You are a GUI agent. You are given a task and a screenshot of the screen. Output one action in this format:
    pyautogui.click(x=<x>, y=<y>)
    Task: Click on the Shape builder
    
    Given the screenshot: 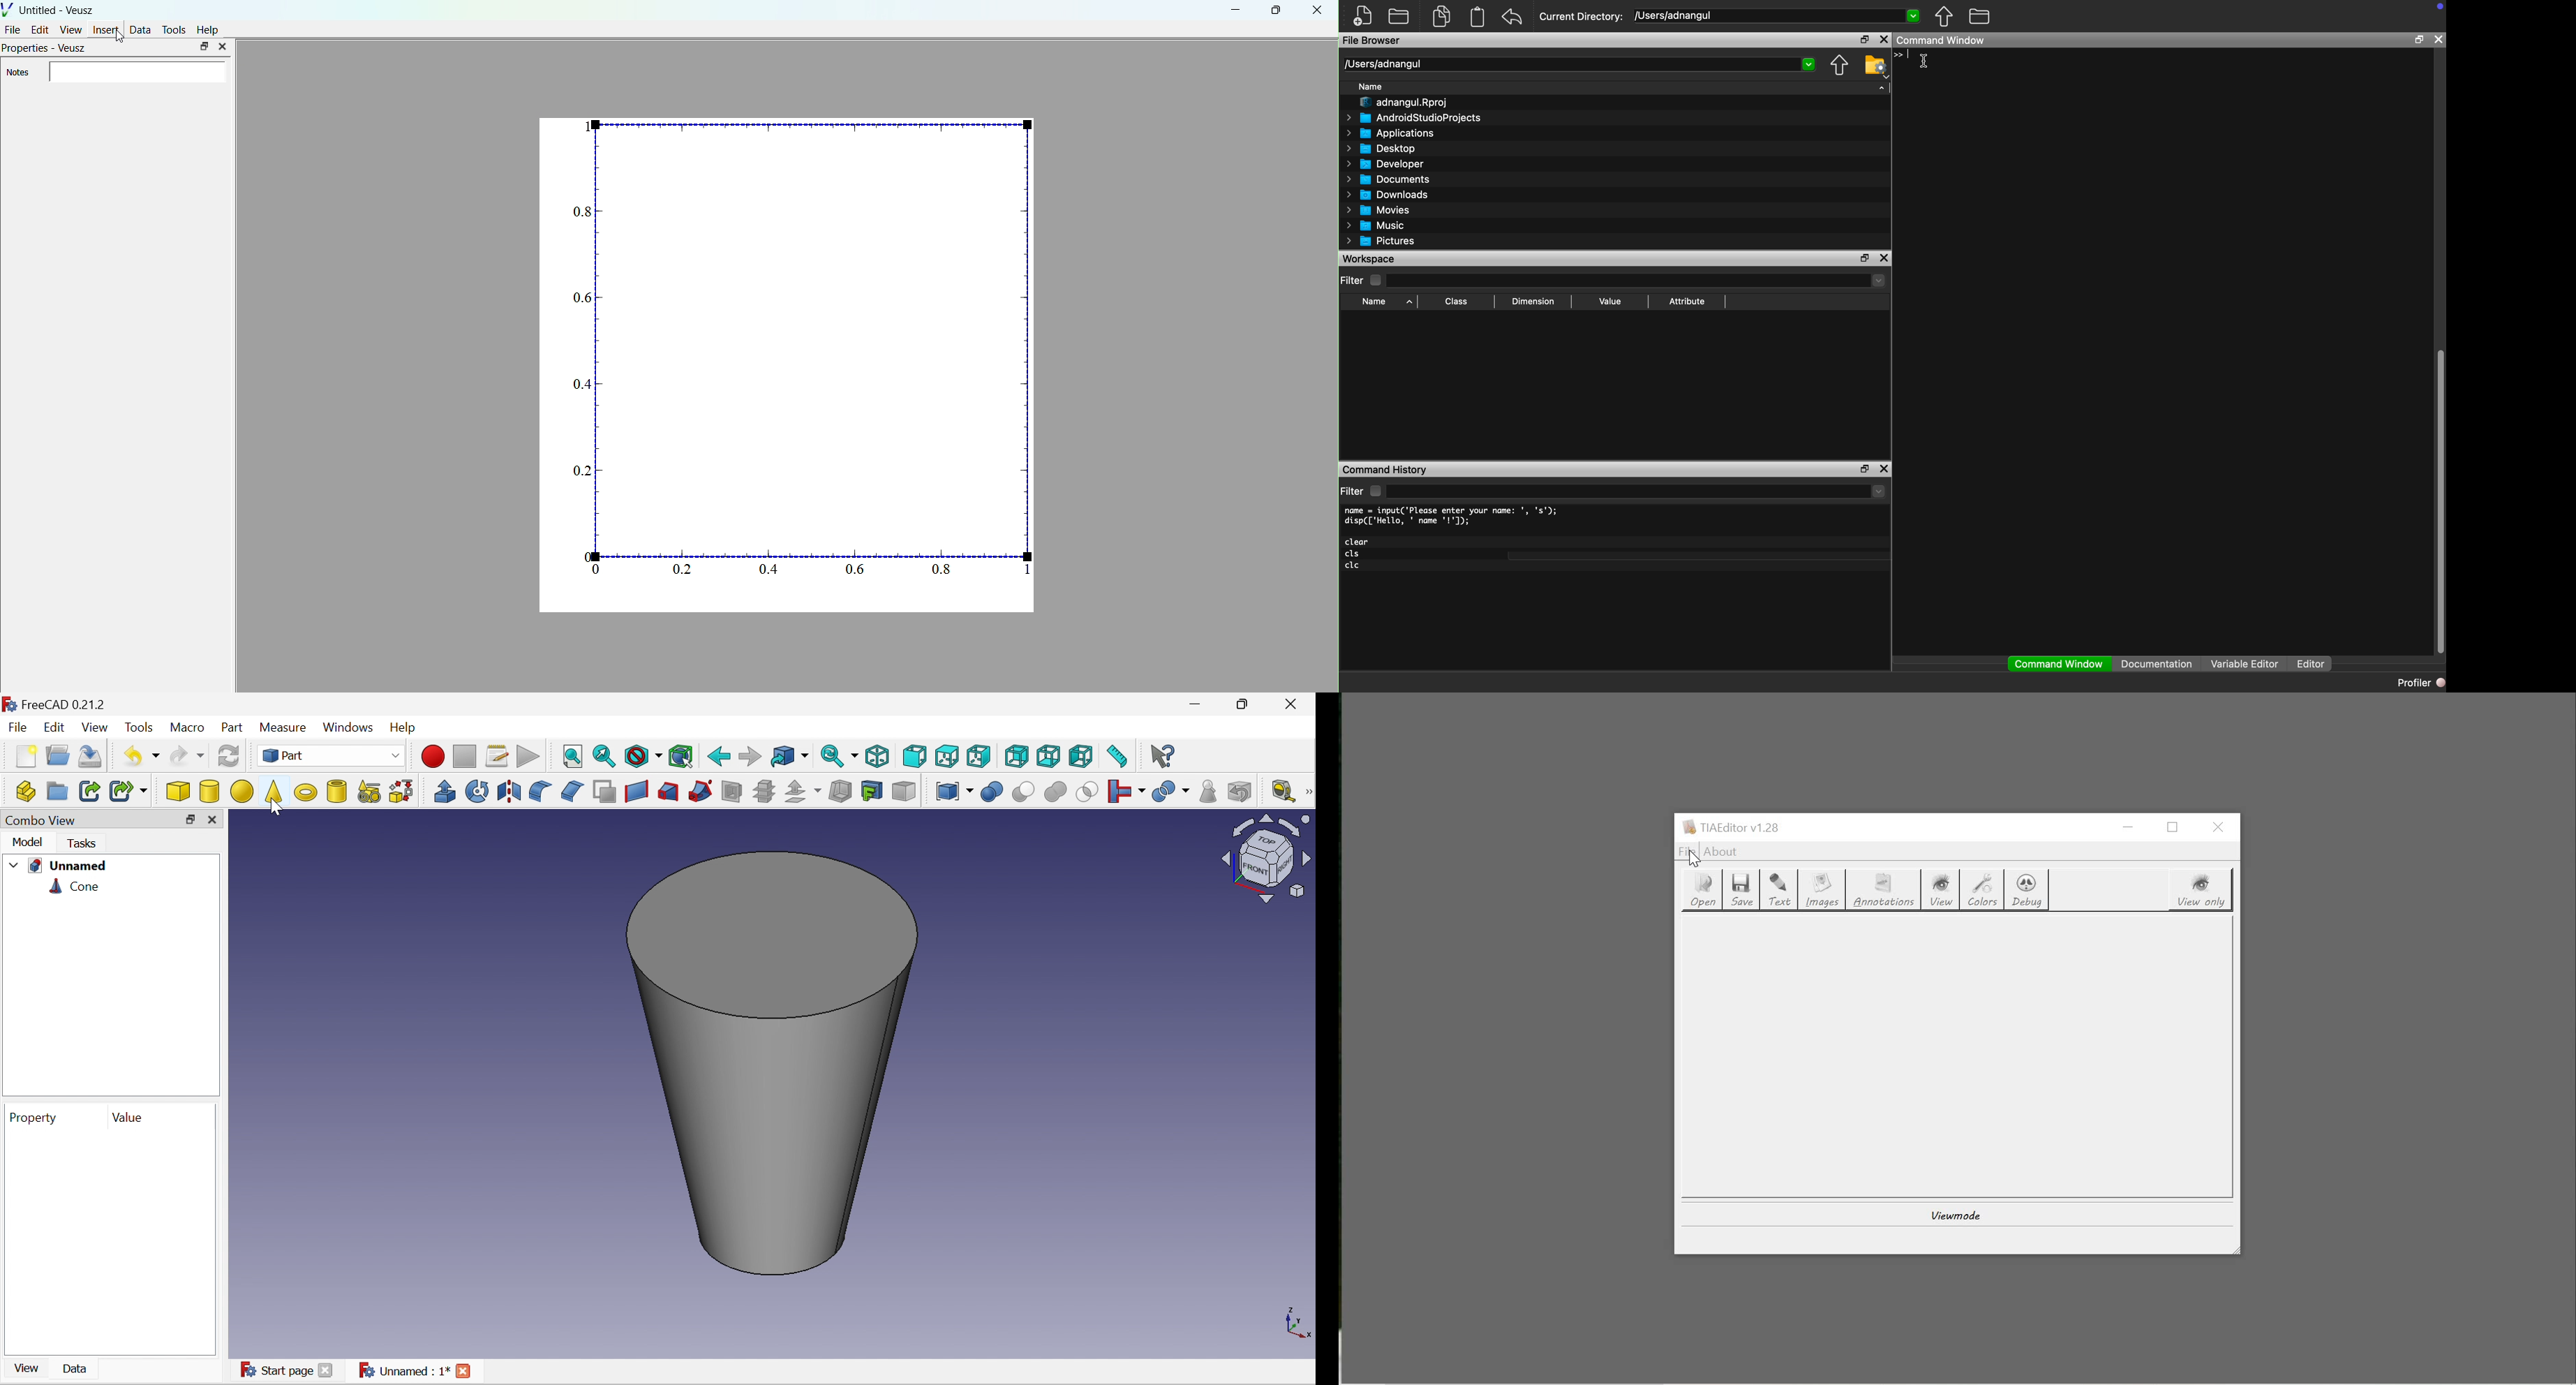 What is the action you would take?
    pyautogui.click(x=401, y=791)
    